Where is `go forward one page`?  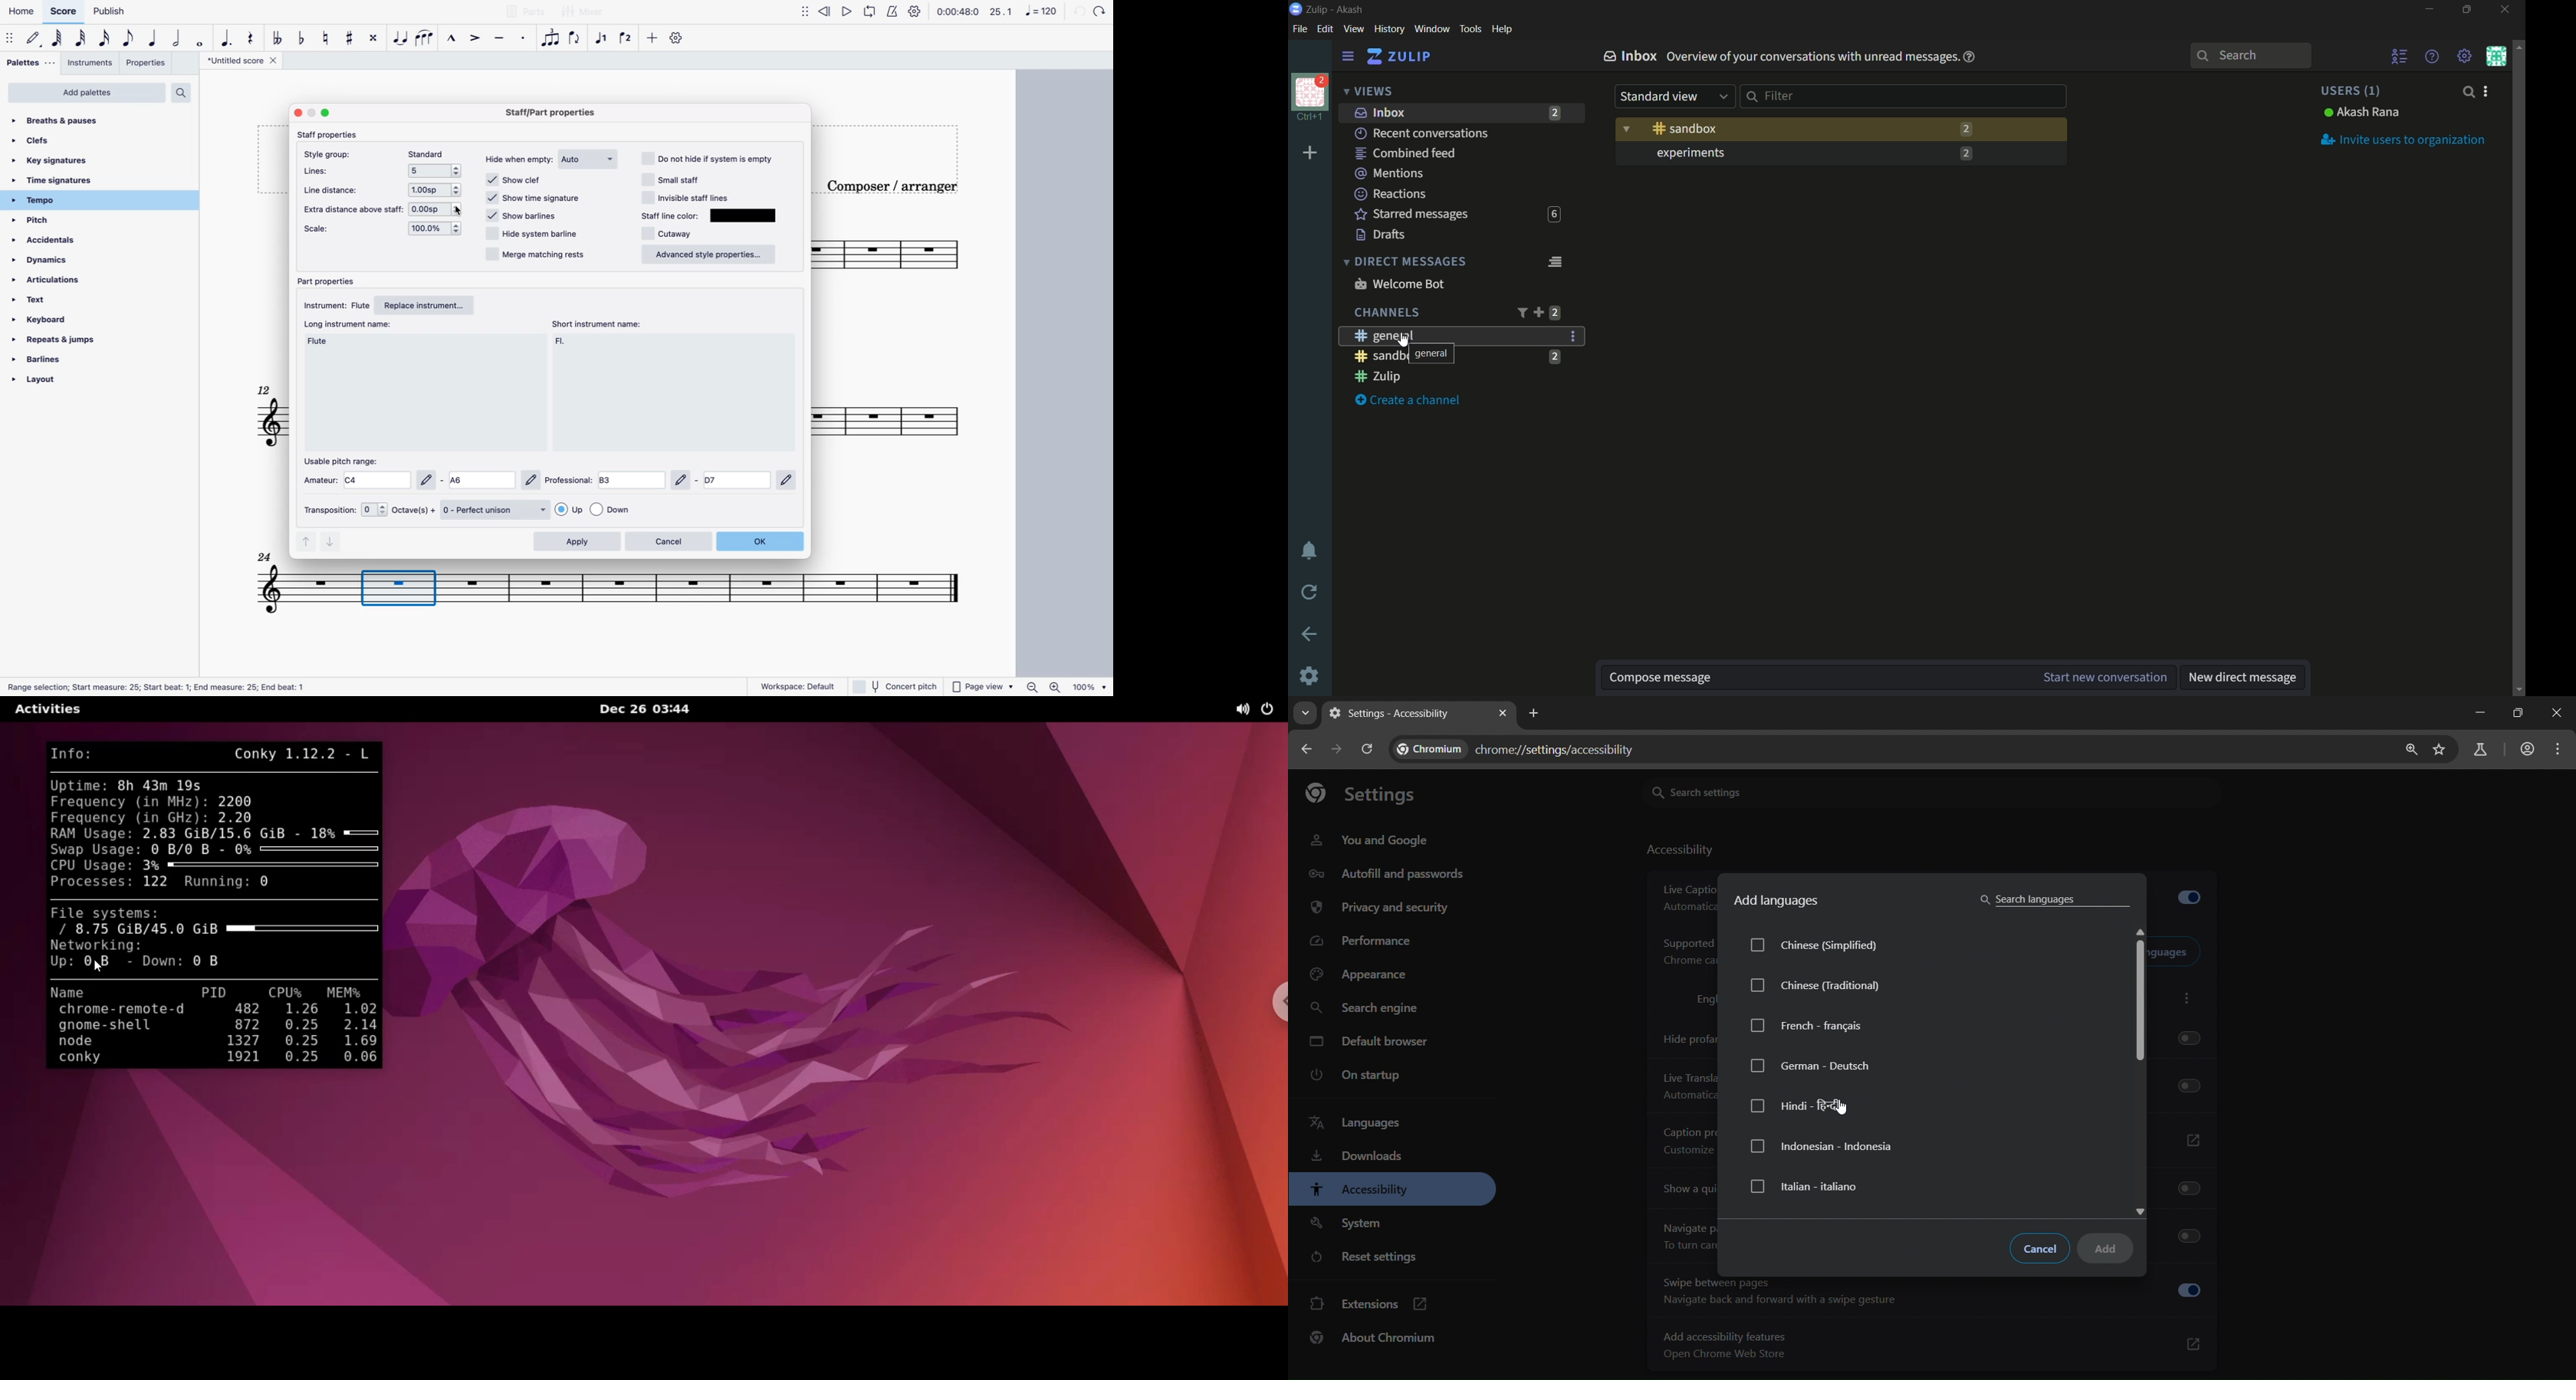
go forward one page is located at coordinates (1339, 750).